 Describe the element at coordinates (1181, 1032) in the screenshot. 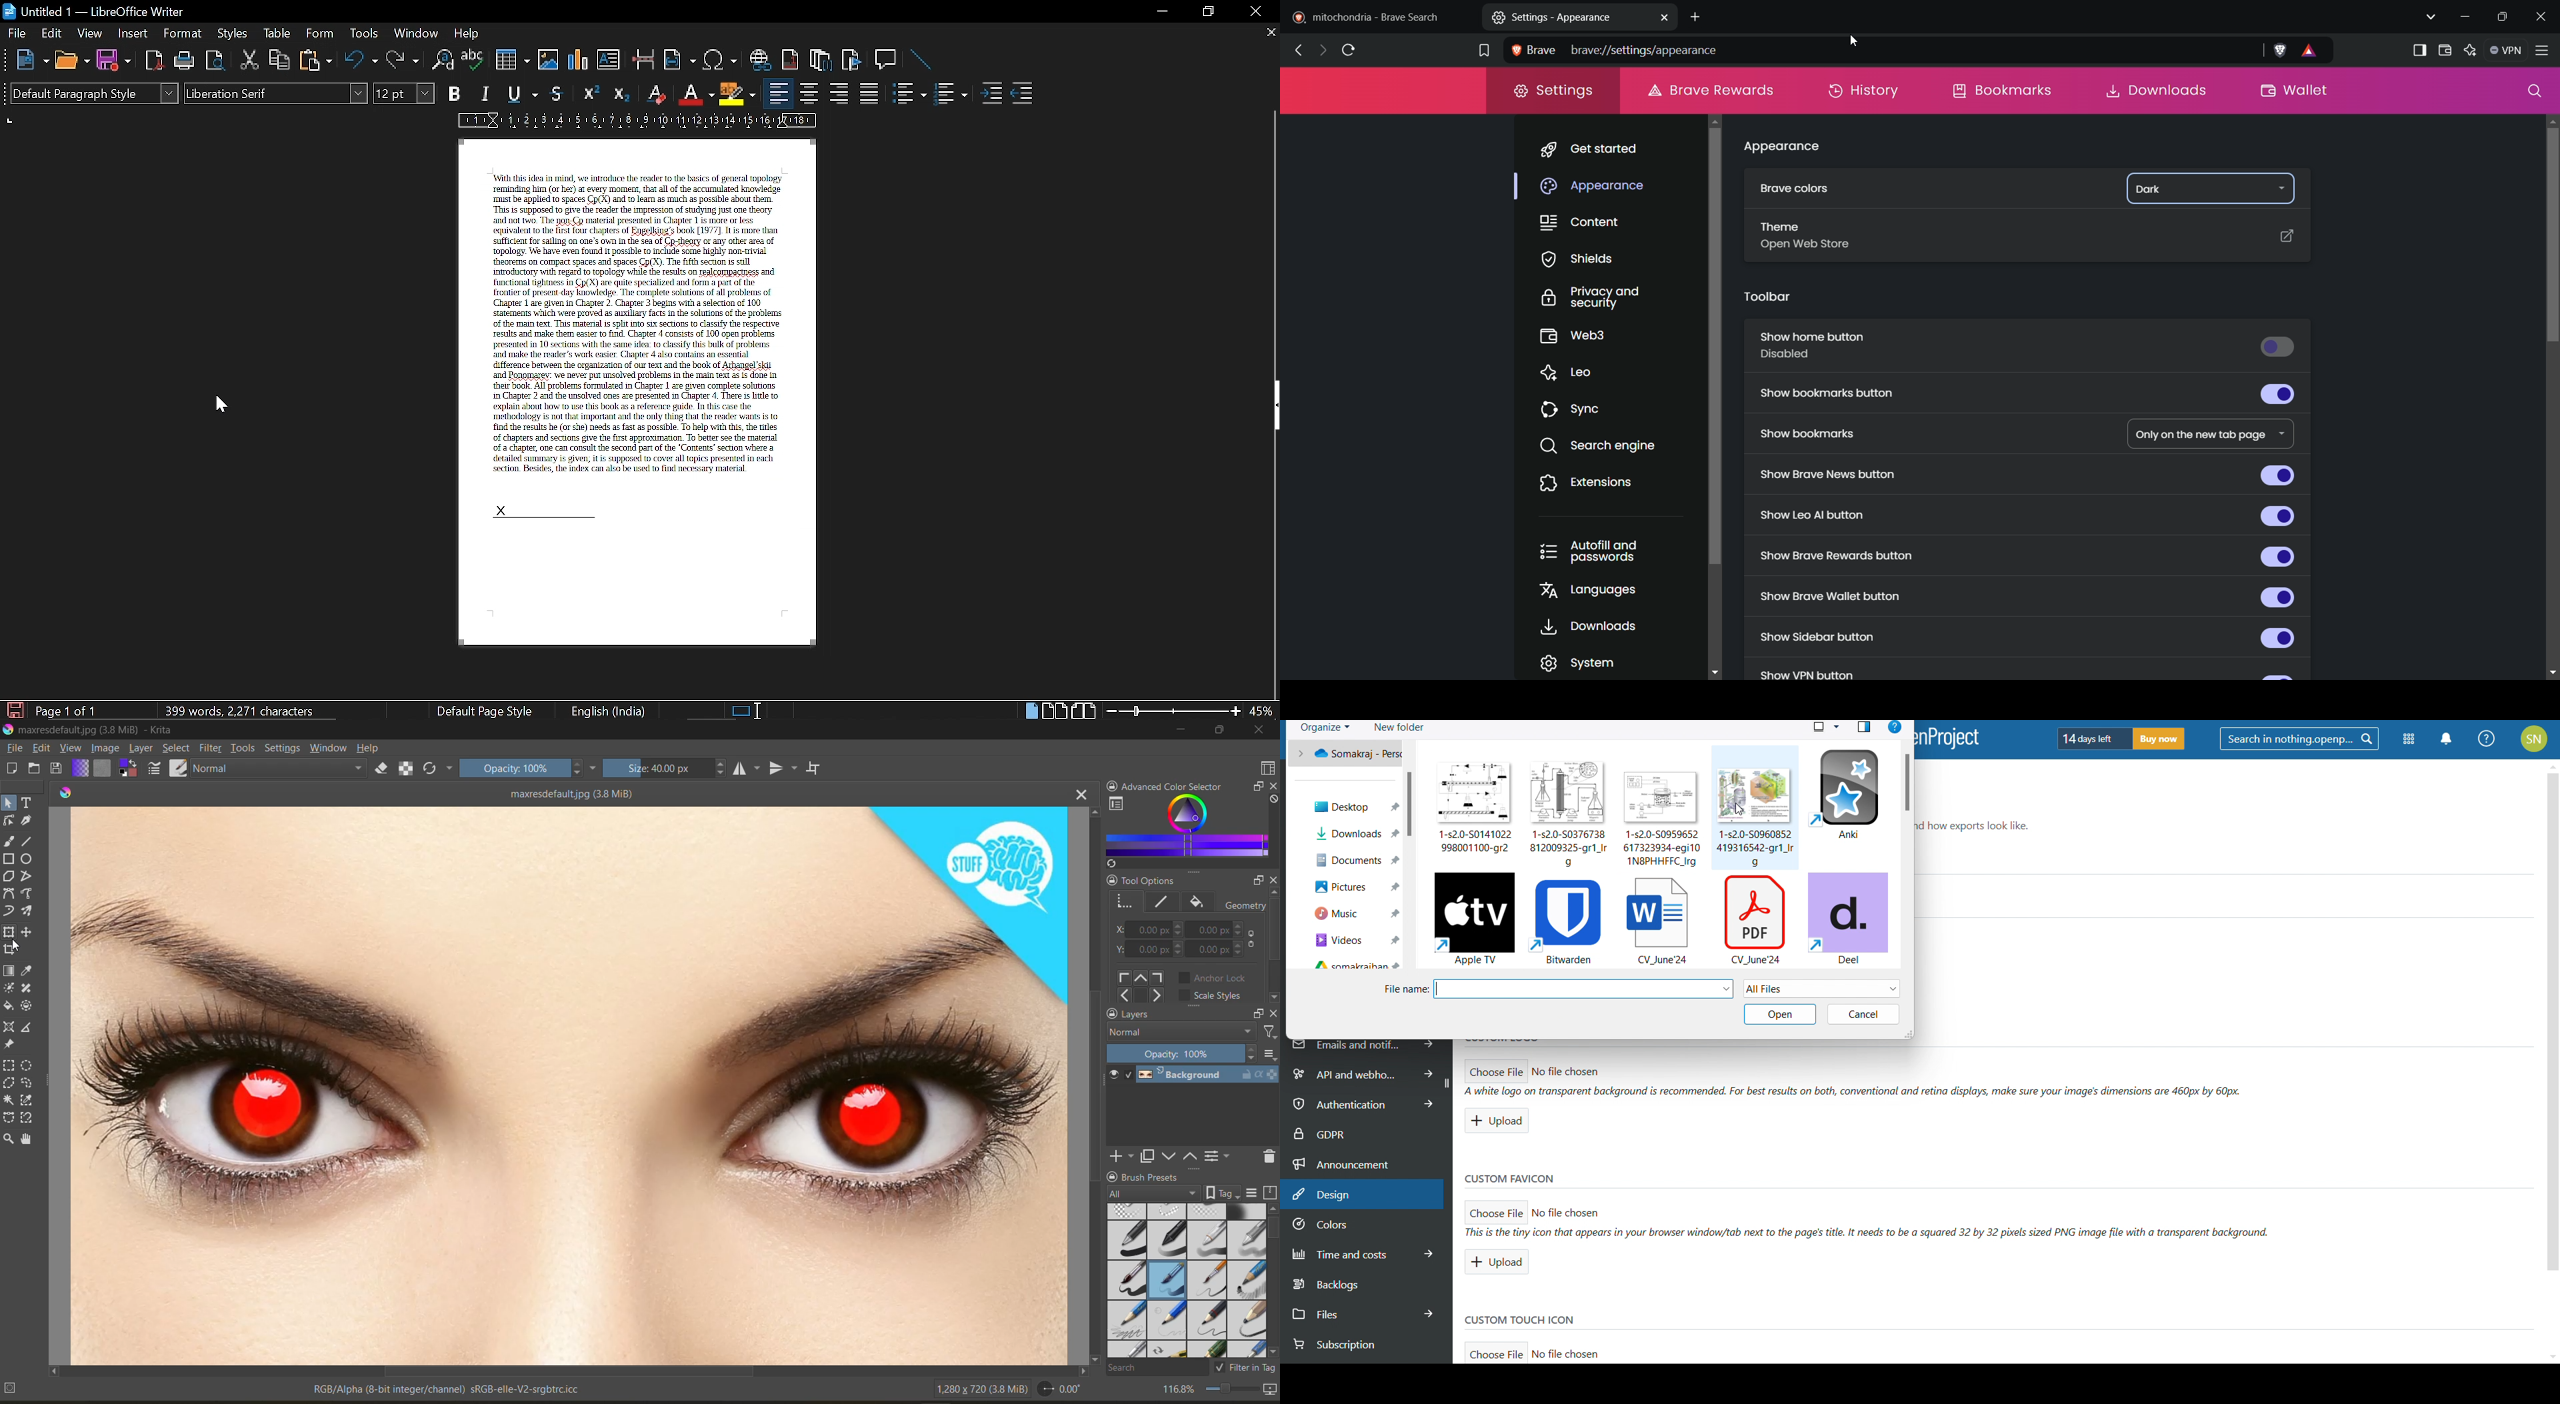

I see `normal` at that location.